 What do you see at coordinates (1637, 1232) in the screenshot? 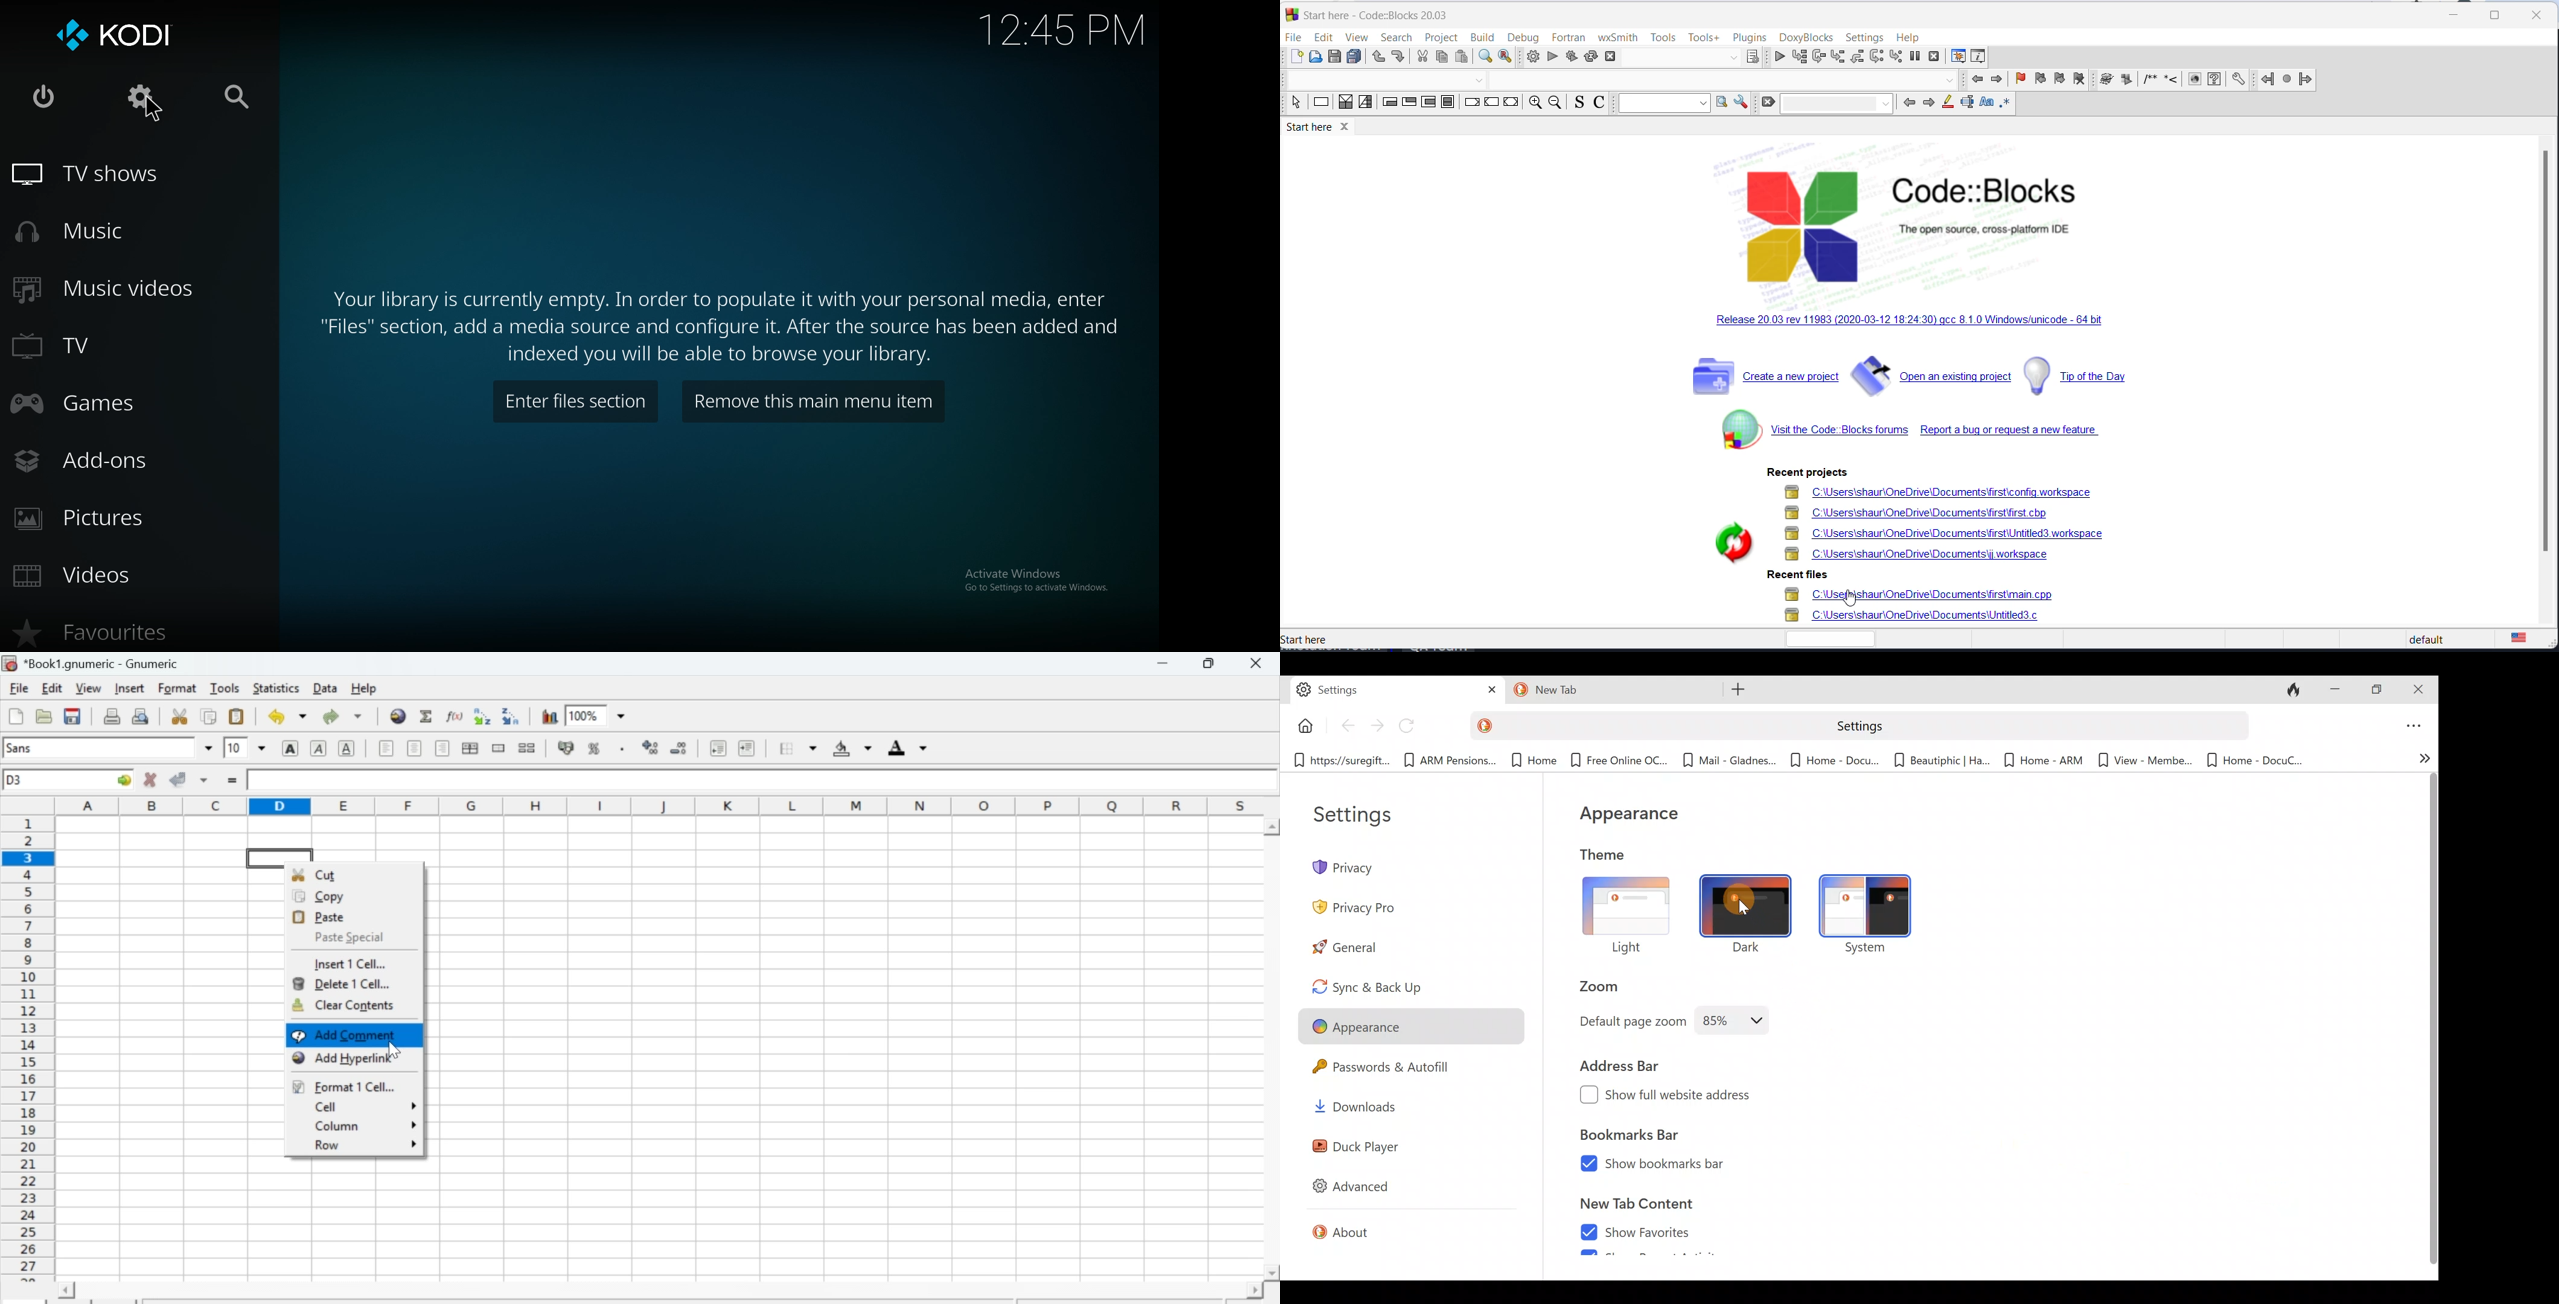
I see `Show favorites` at bounding box center [1637, 1232].